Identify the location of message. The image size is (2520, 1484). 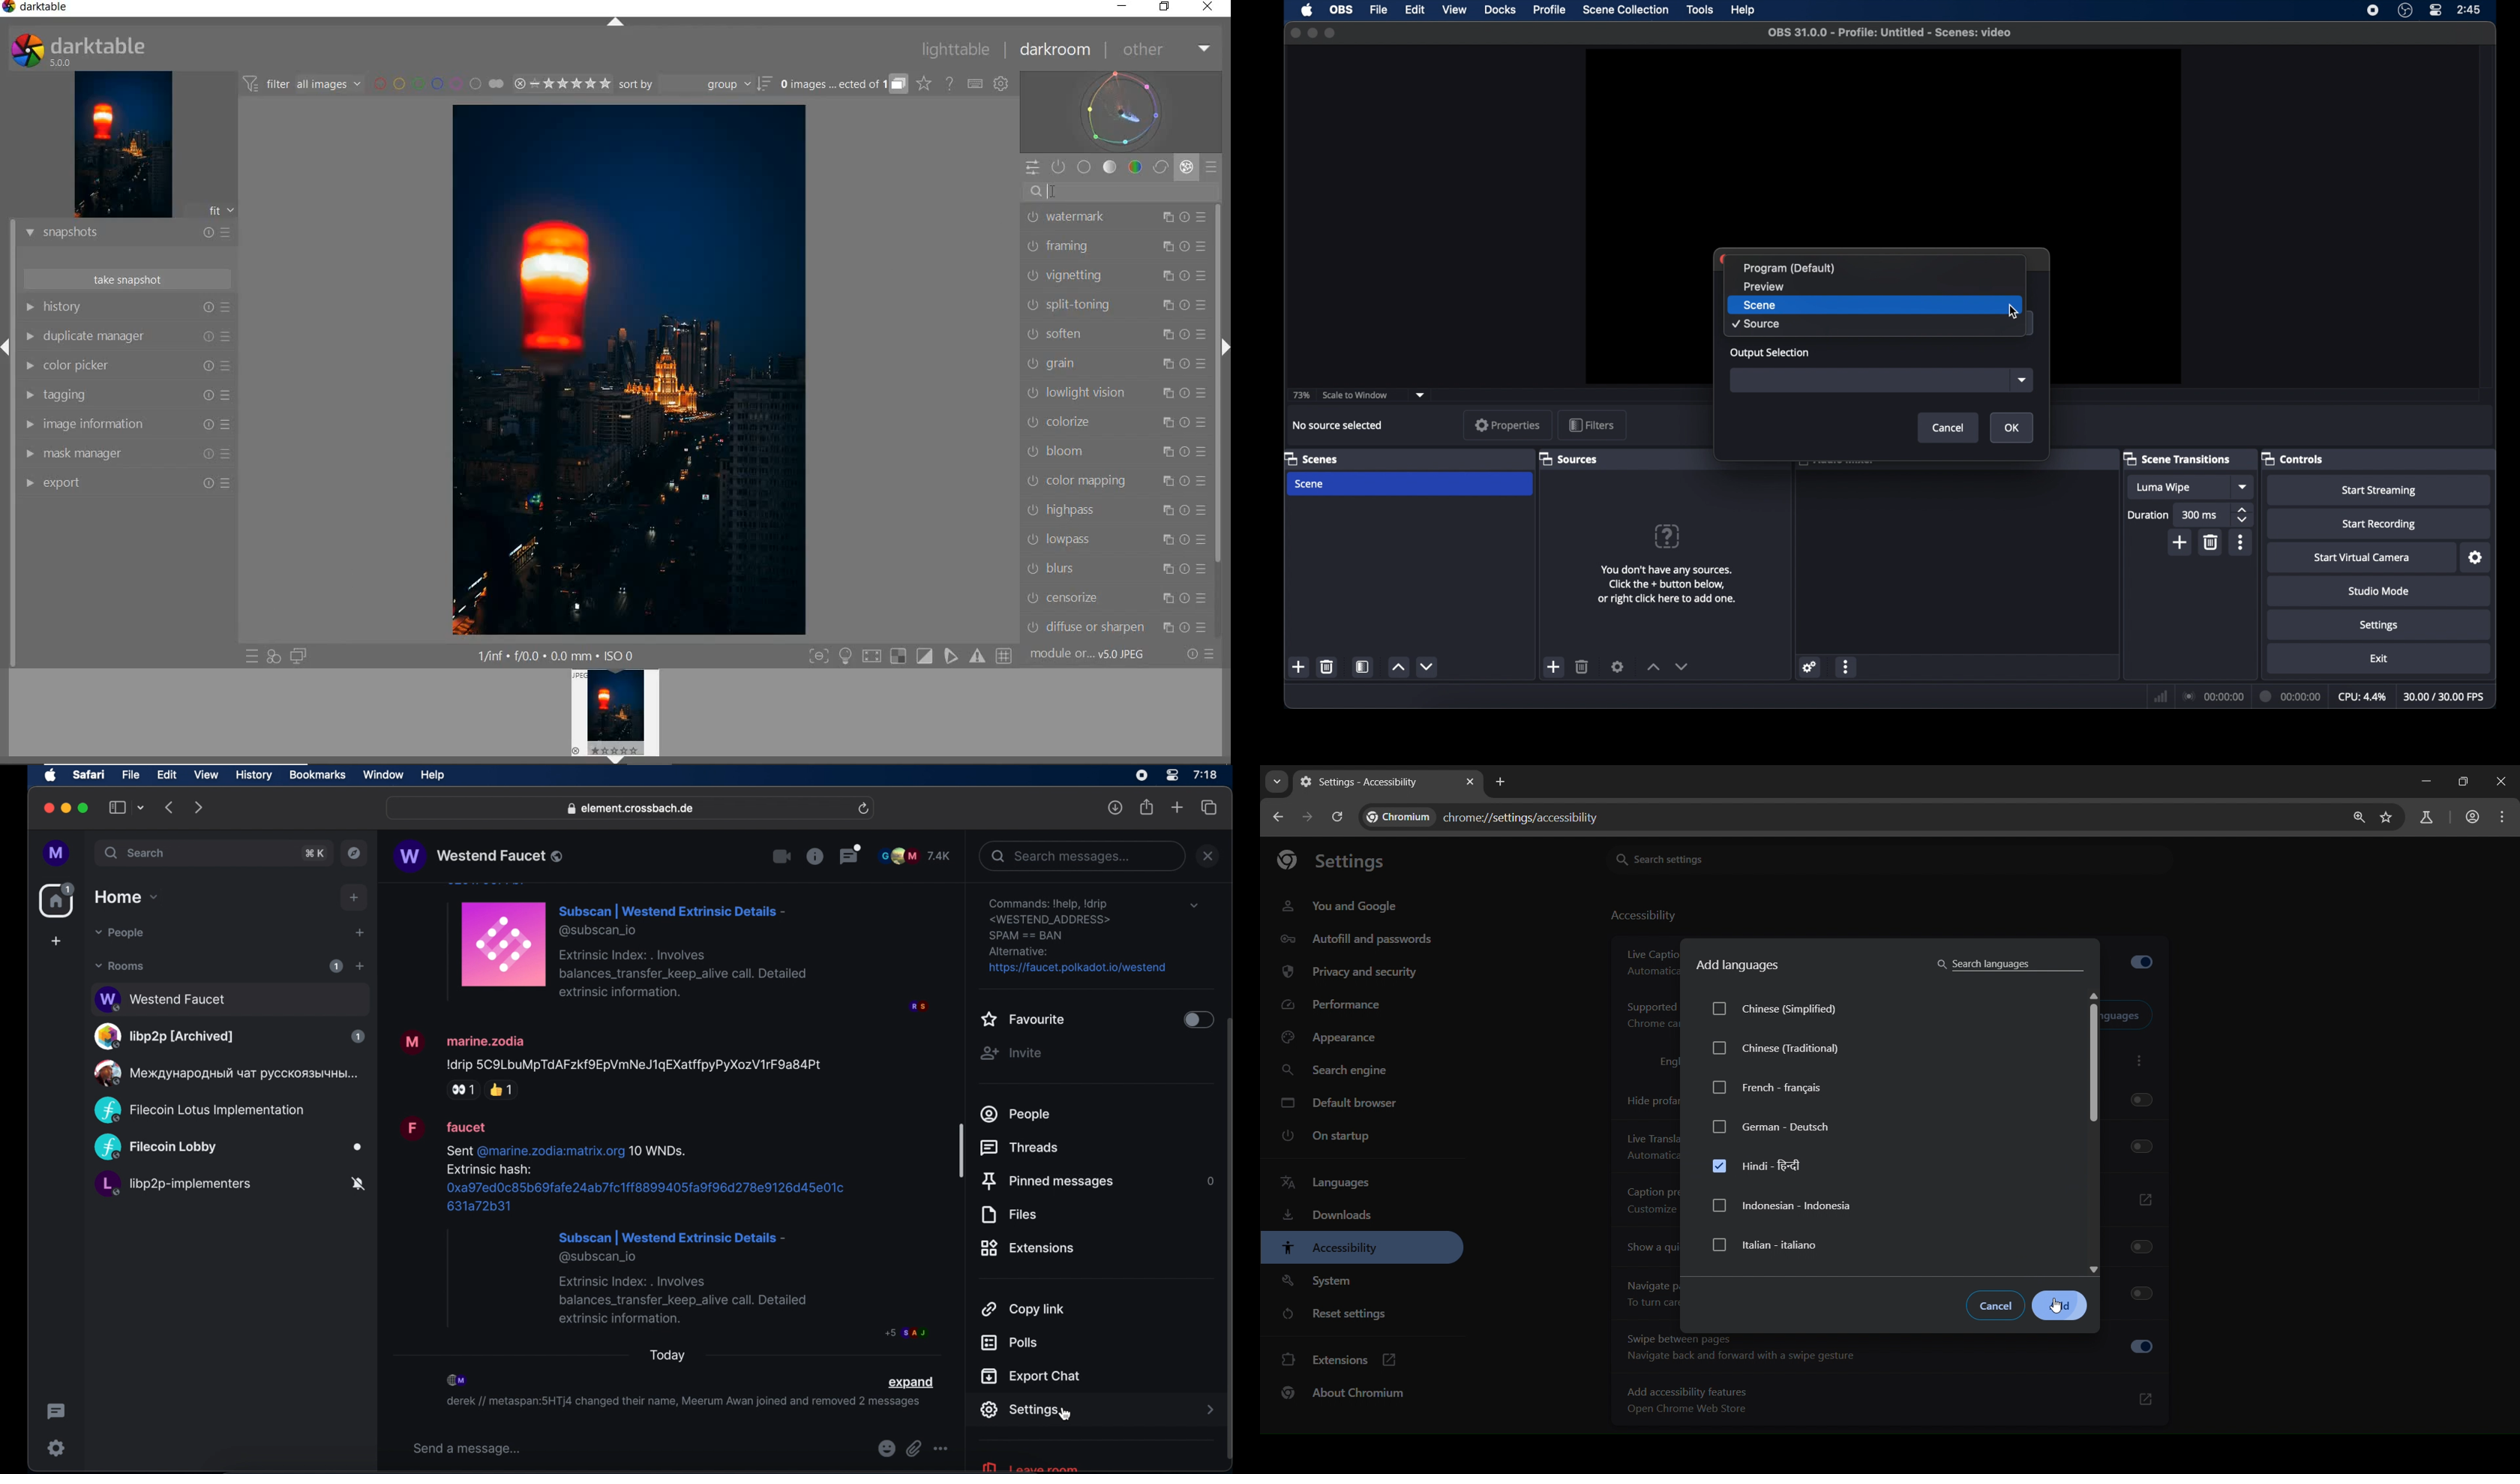
(663, 1228).